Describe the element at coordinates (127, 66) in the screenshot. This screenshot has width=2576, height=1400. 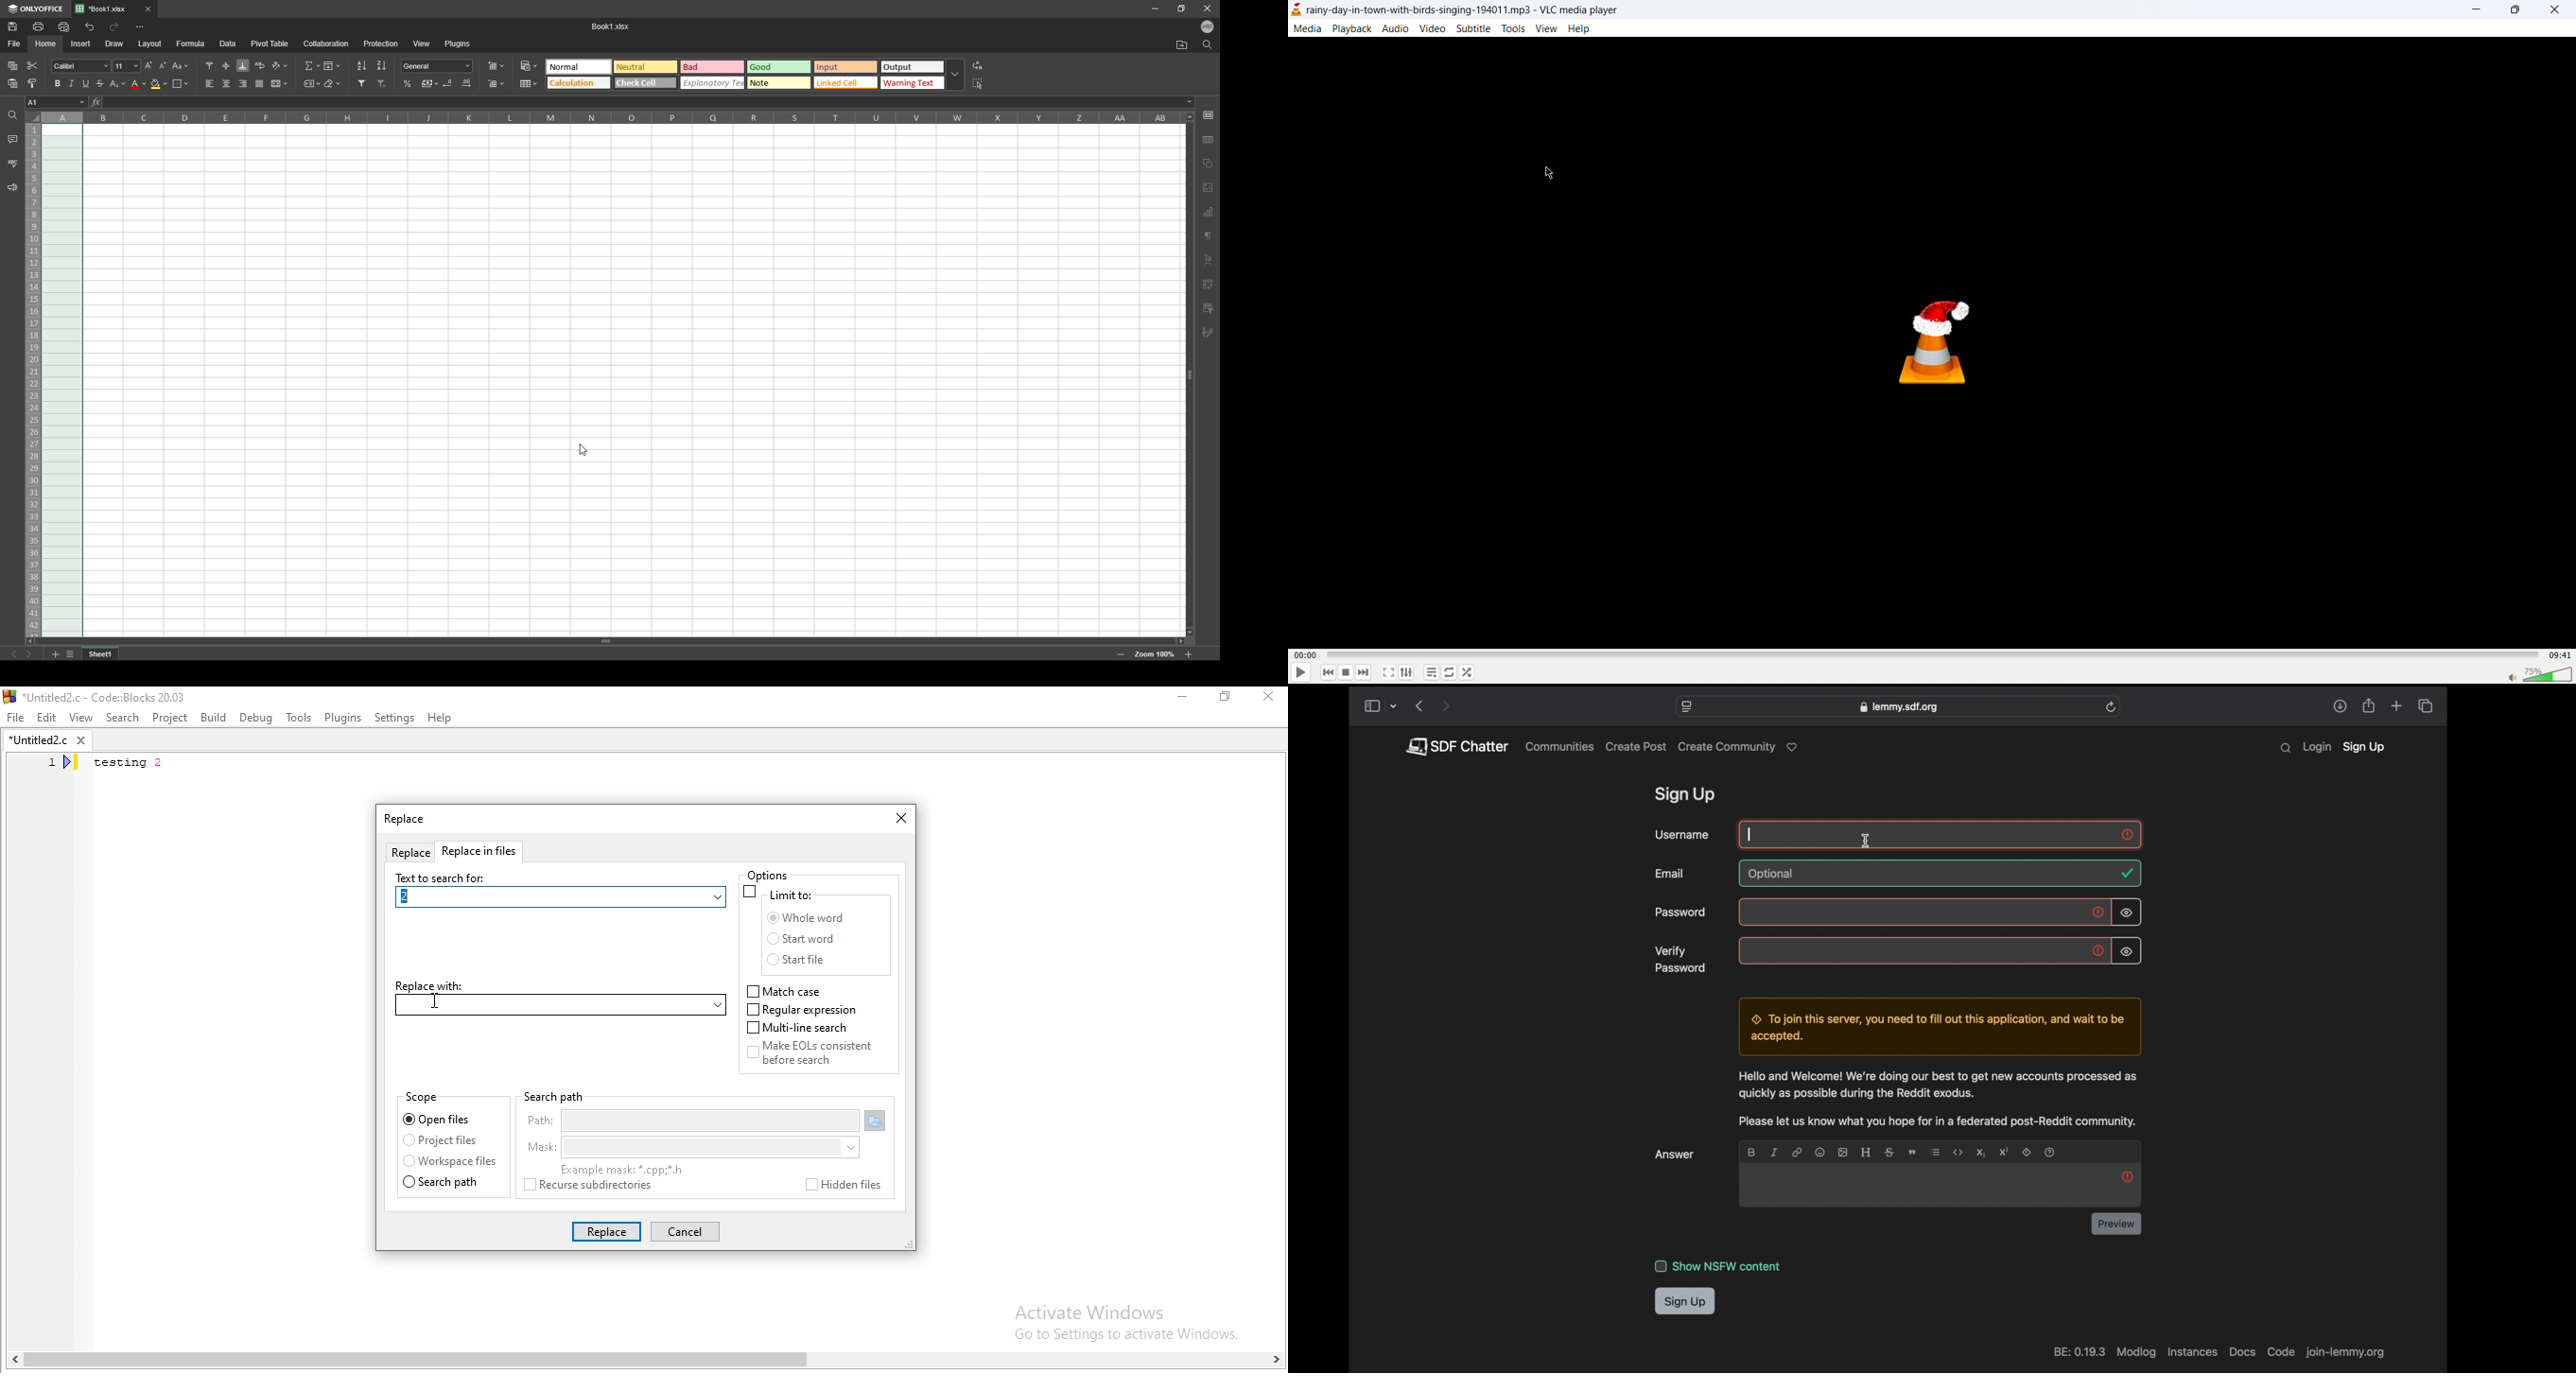
I see `font size` at that location.